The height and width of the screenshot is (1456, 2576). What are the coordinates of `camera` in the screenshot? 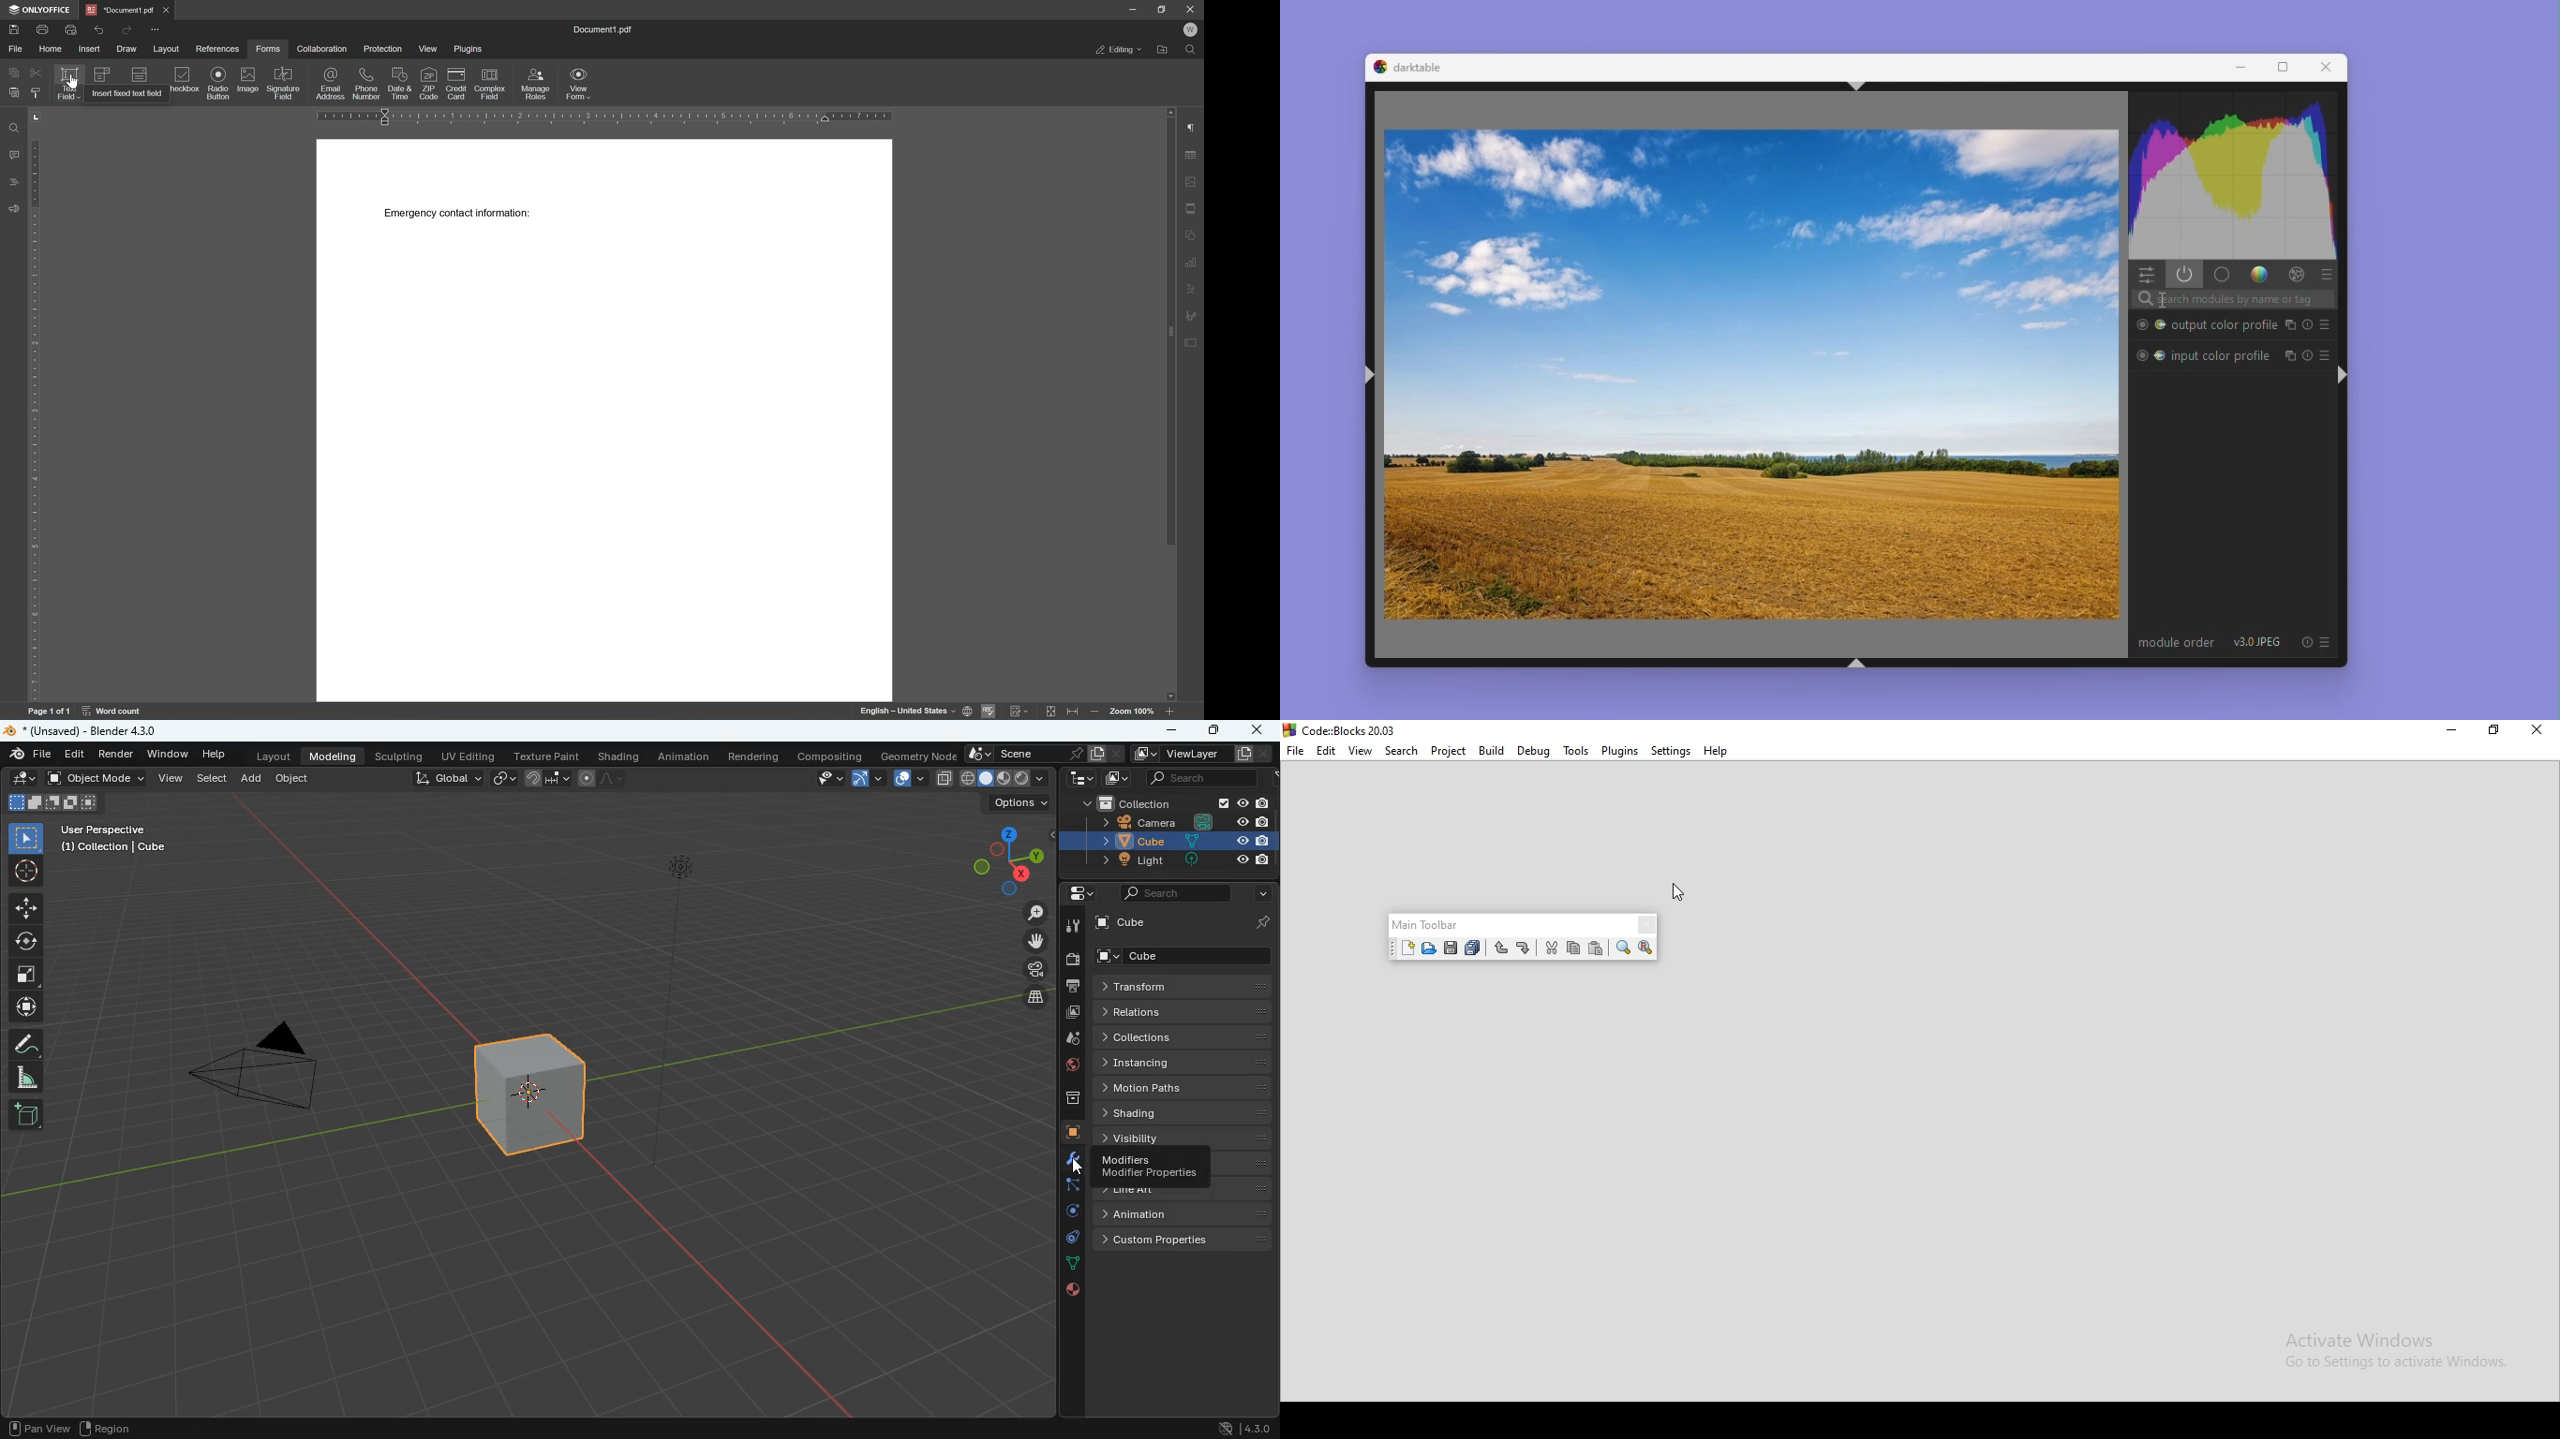 It's located at (271, 1072).